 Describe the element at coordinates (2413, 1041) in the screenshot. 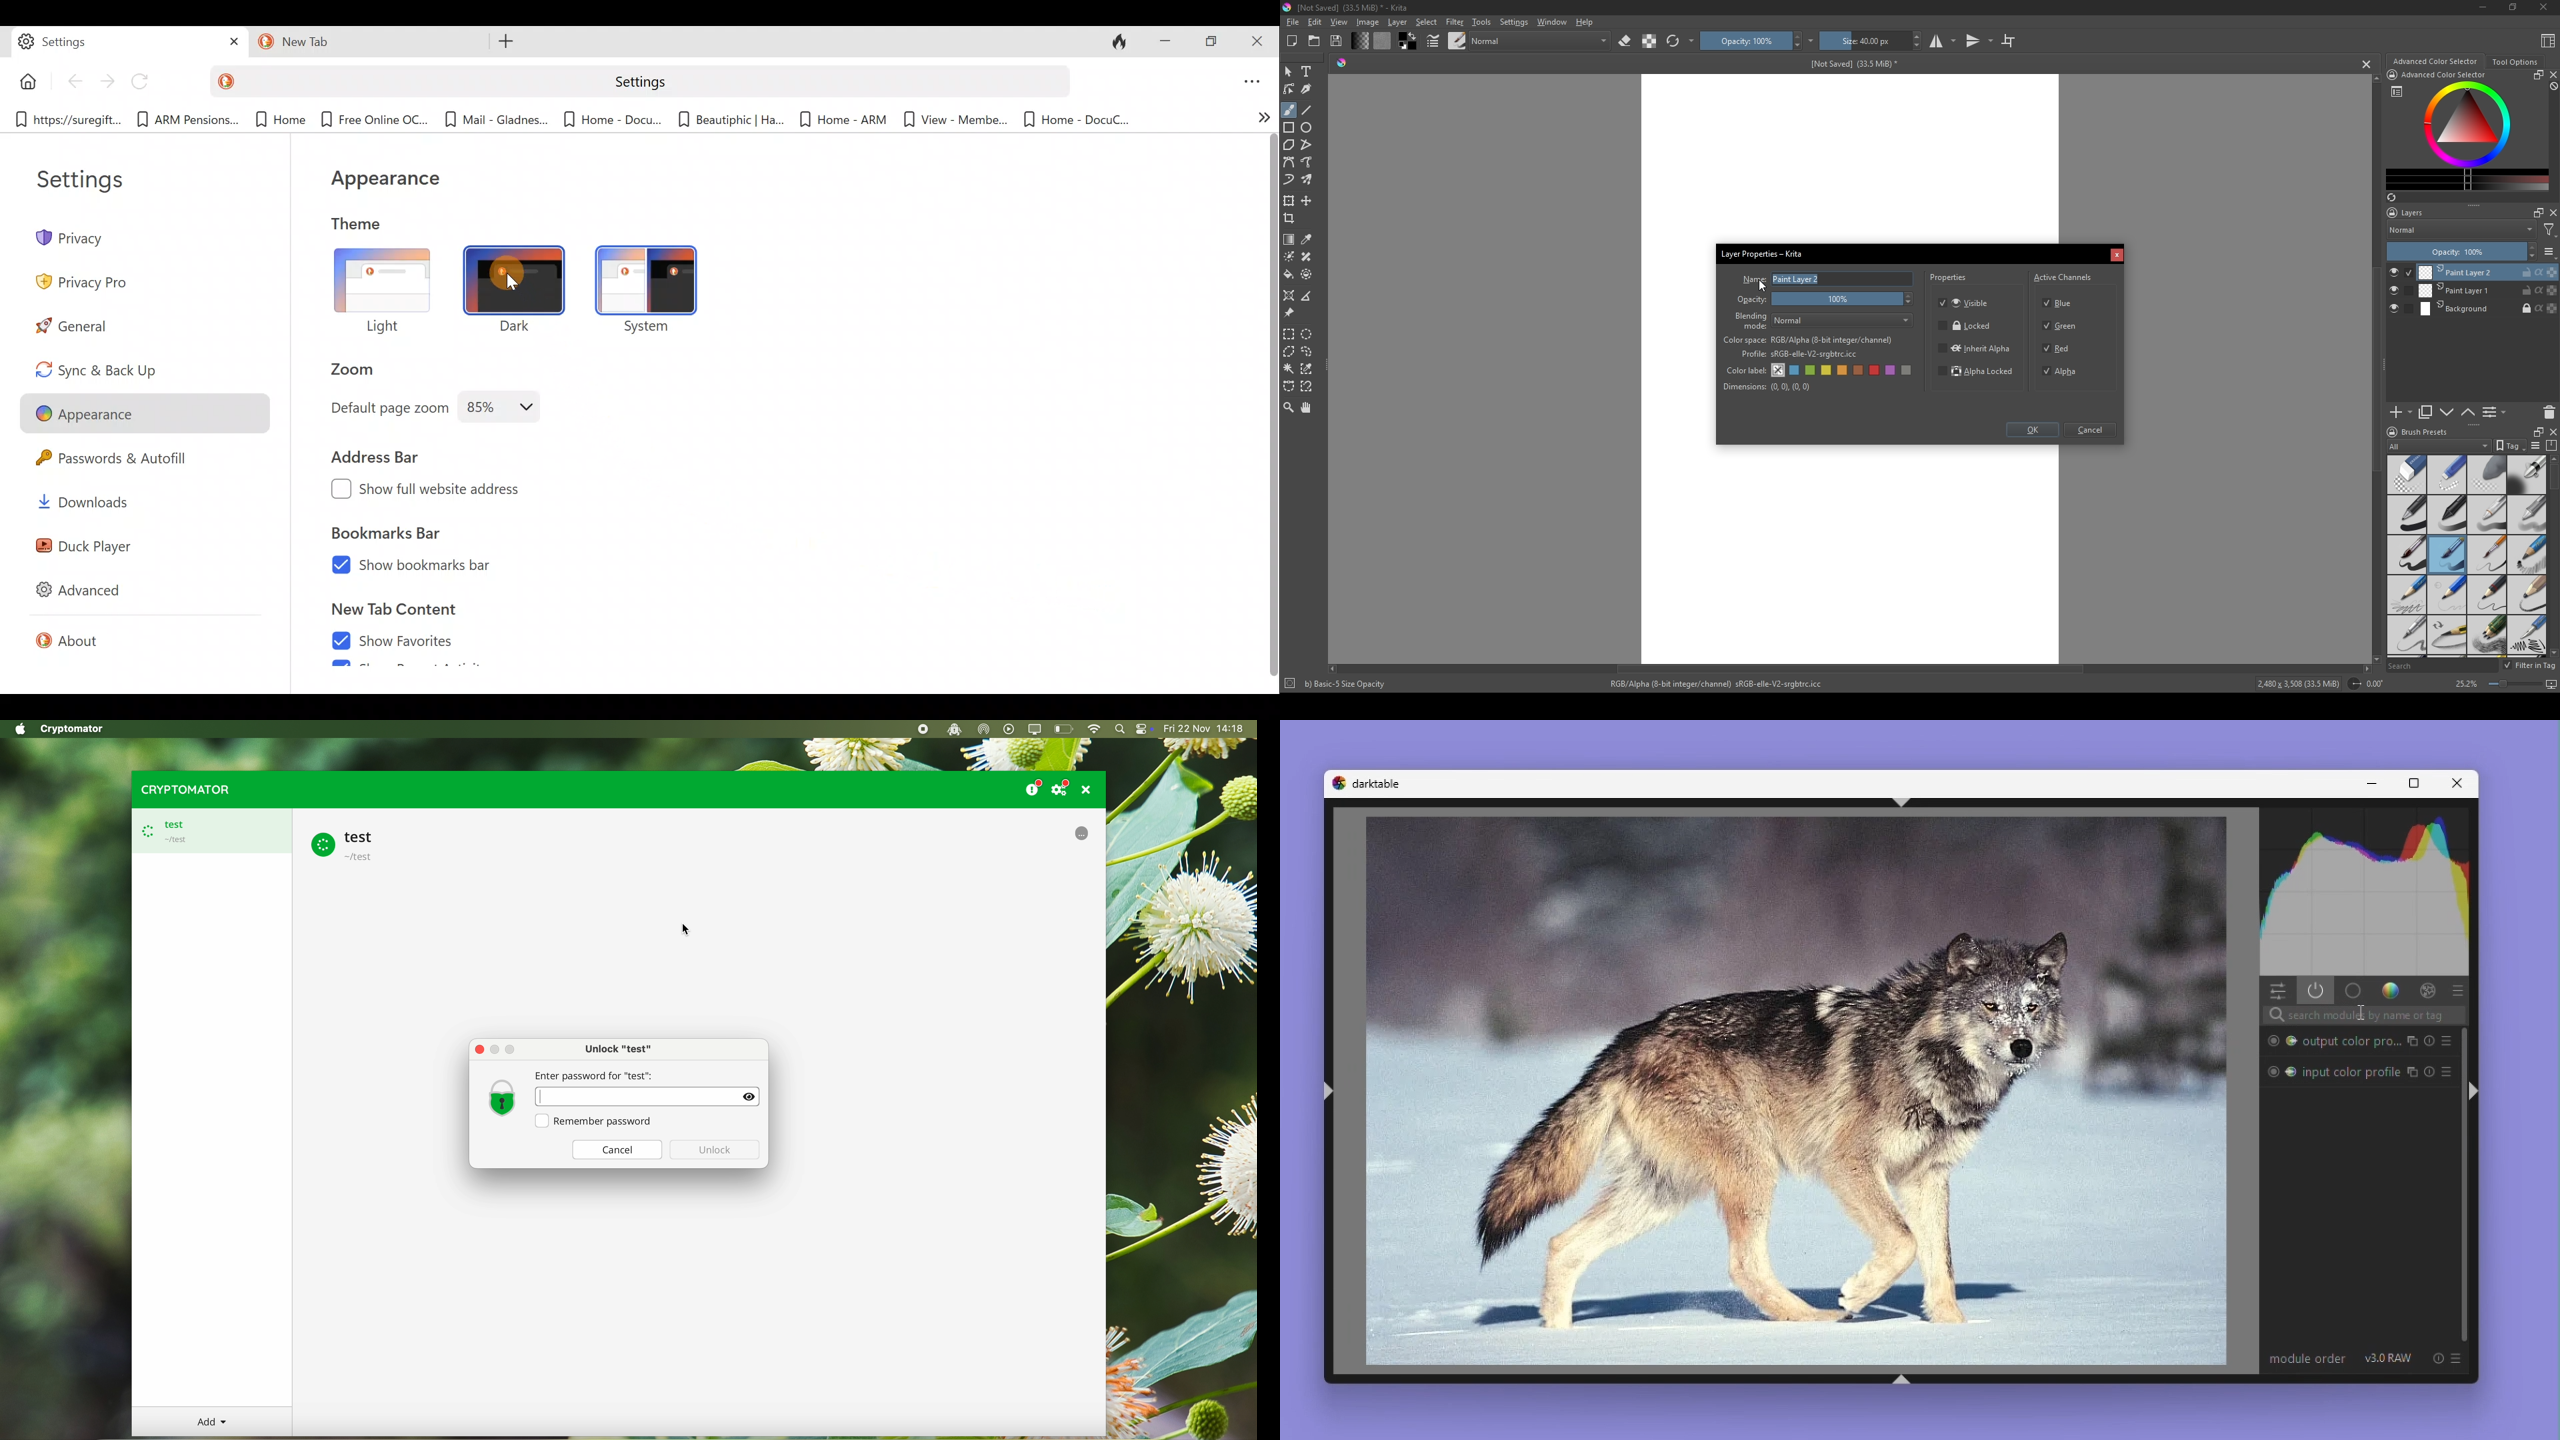

I see `Enable/disable module` at that location.